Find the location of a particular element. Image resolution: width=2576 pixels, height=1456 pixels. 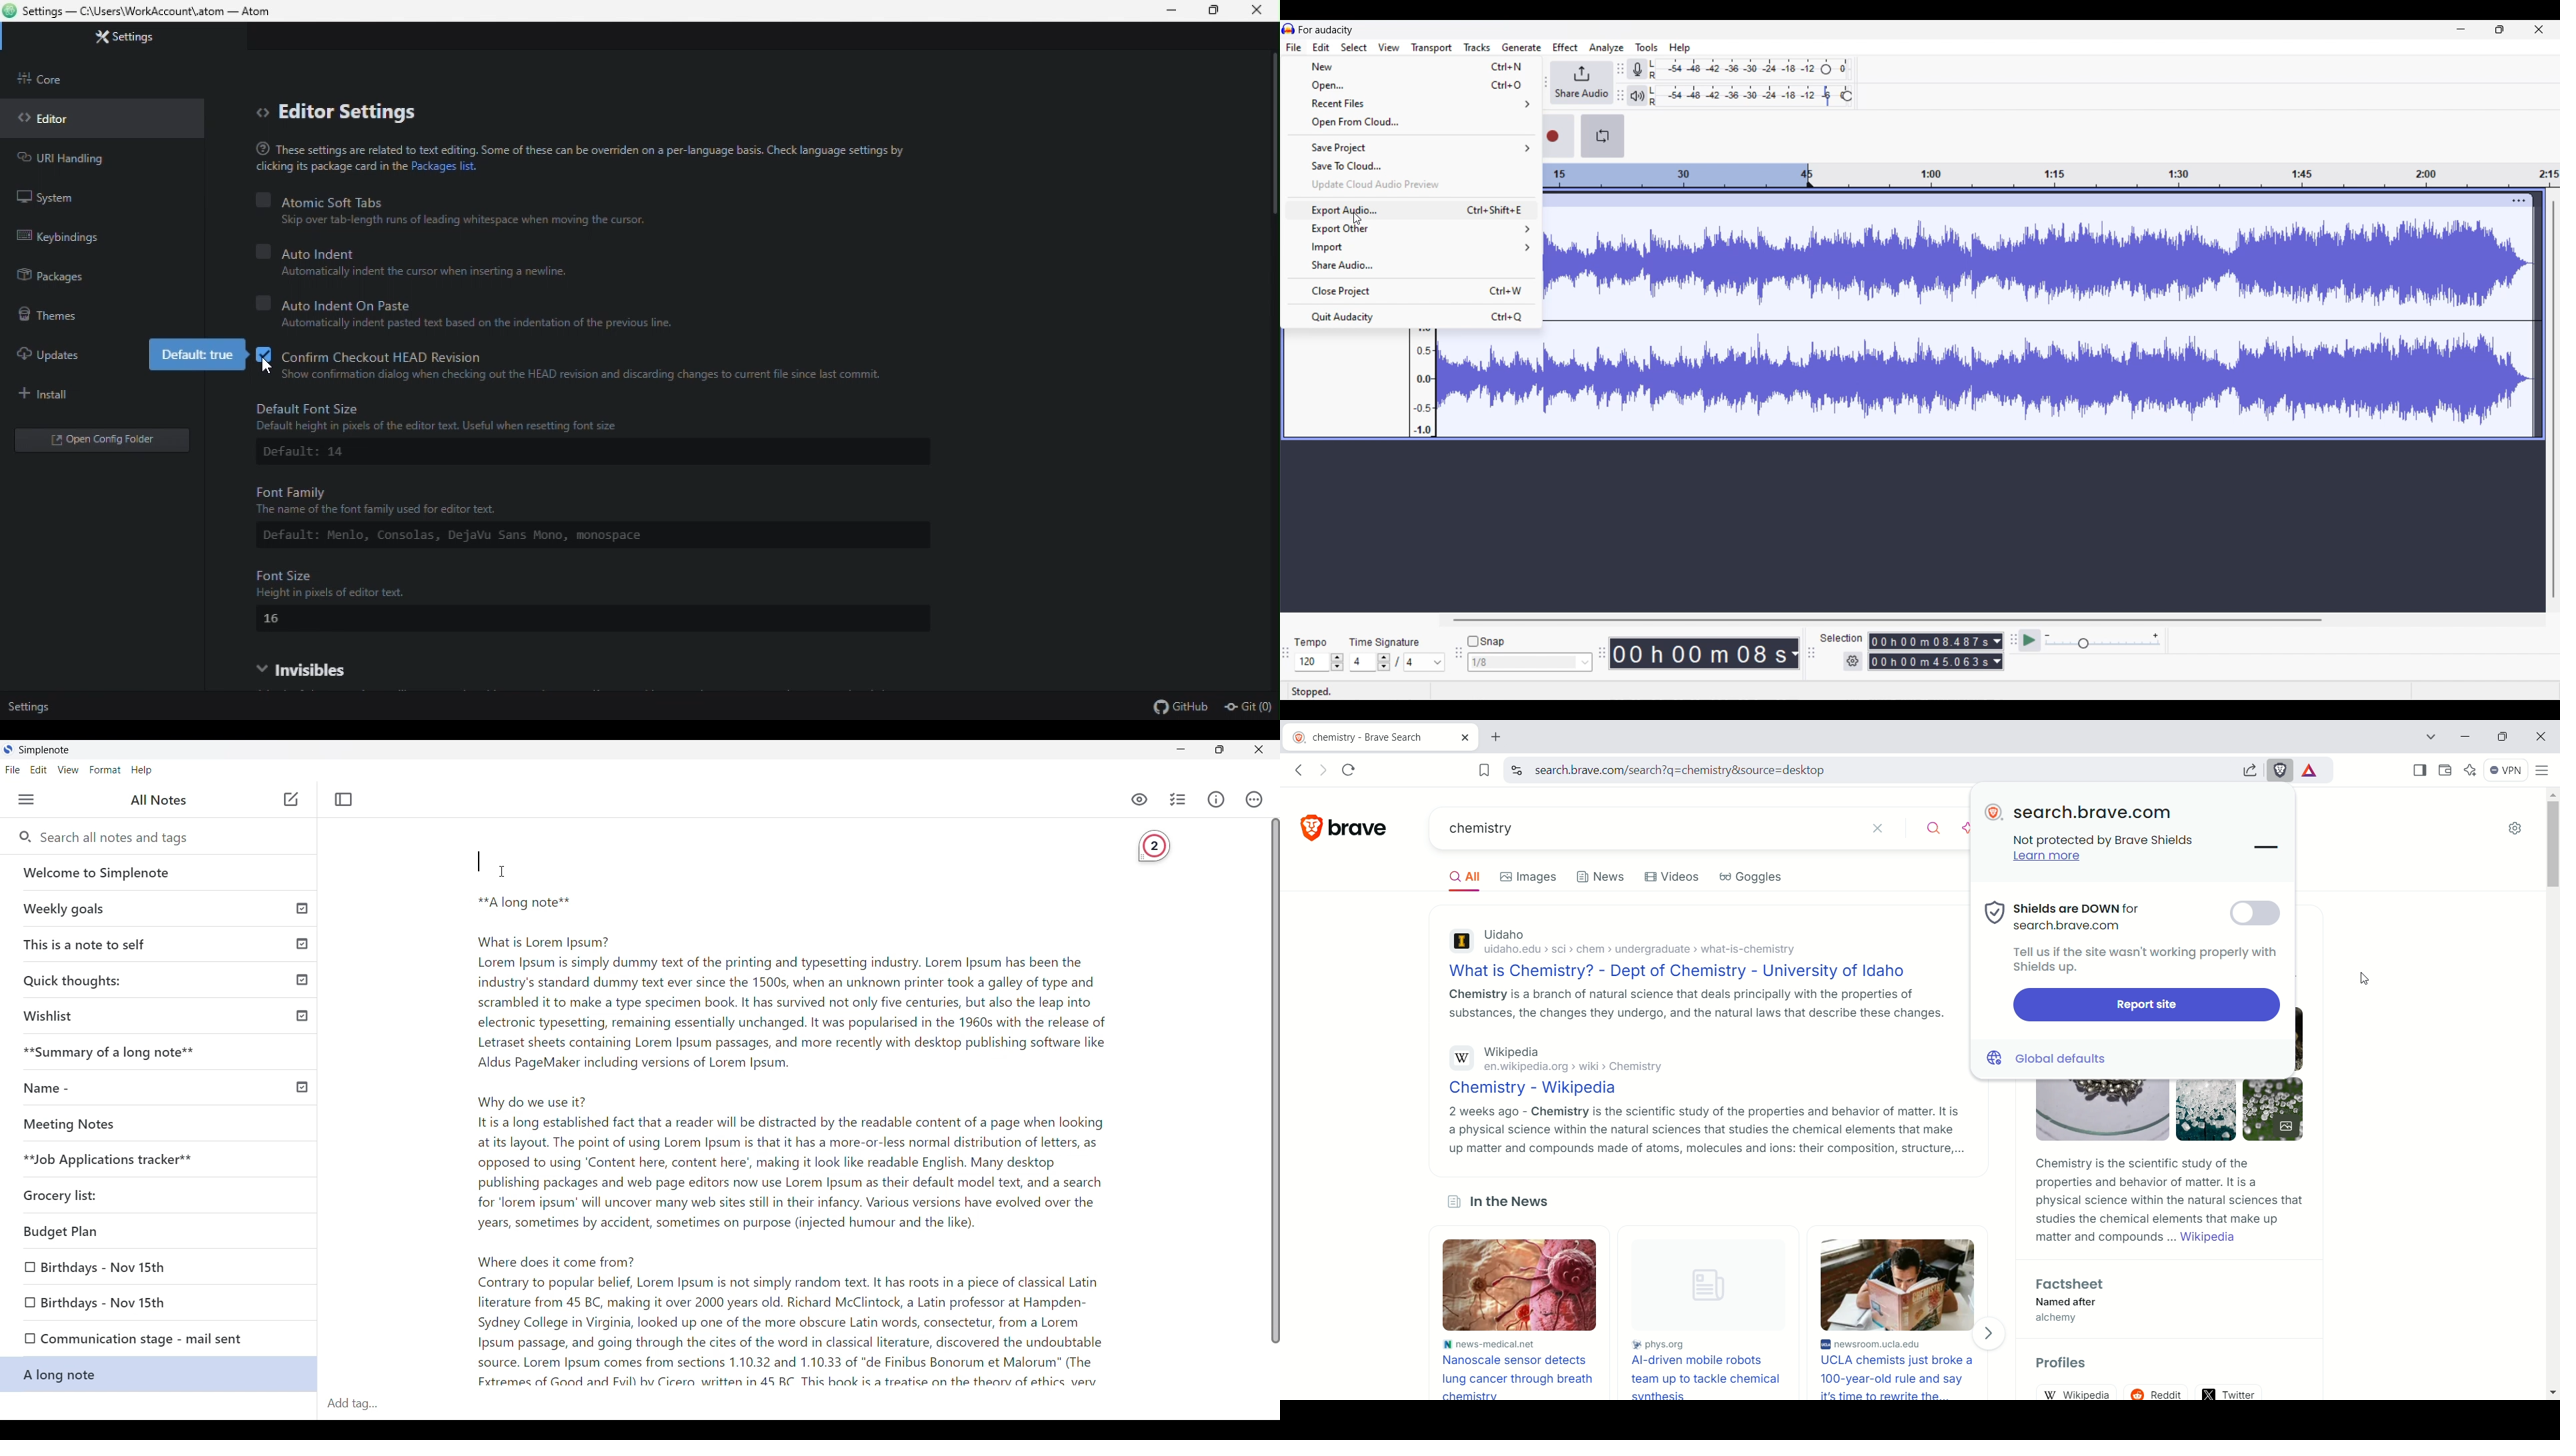

© Automatically indent pasted text based on the indentation of the previous line. is located at coordinates (496, 324).